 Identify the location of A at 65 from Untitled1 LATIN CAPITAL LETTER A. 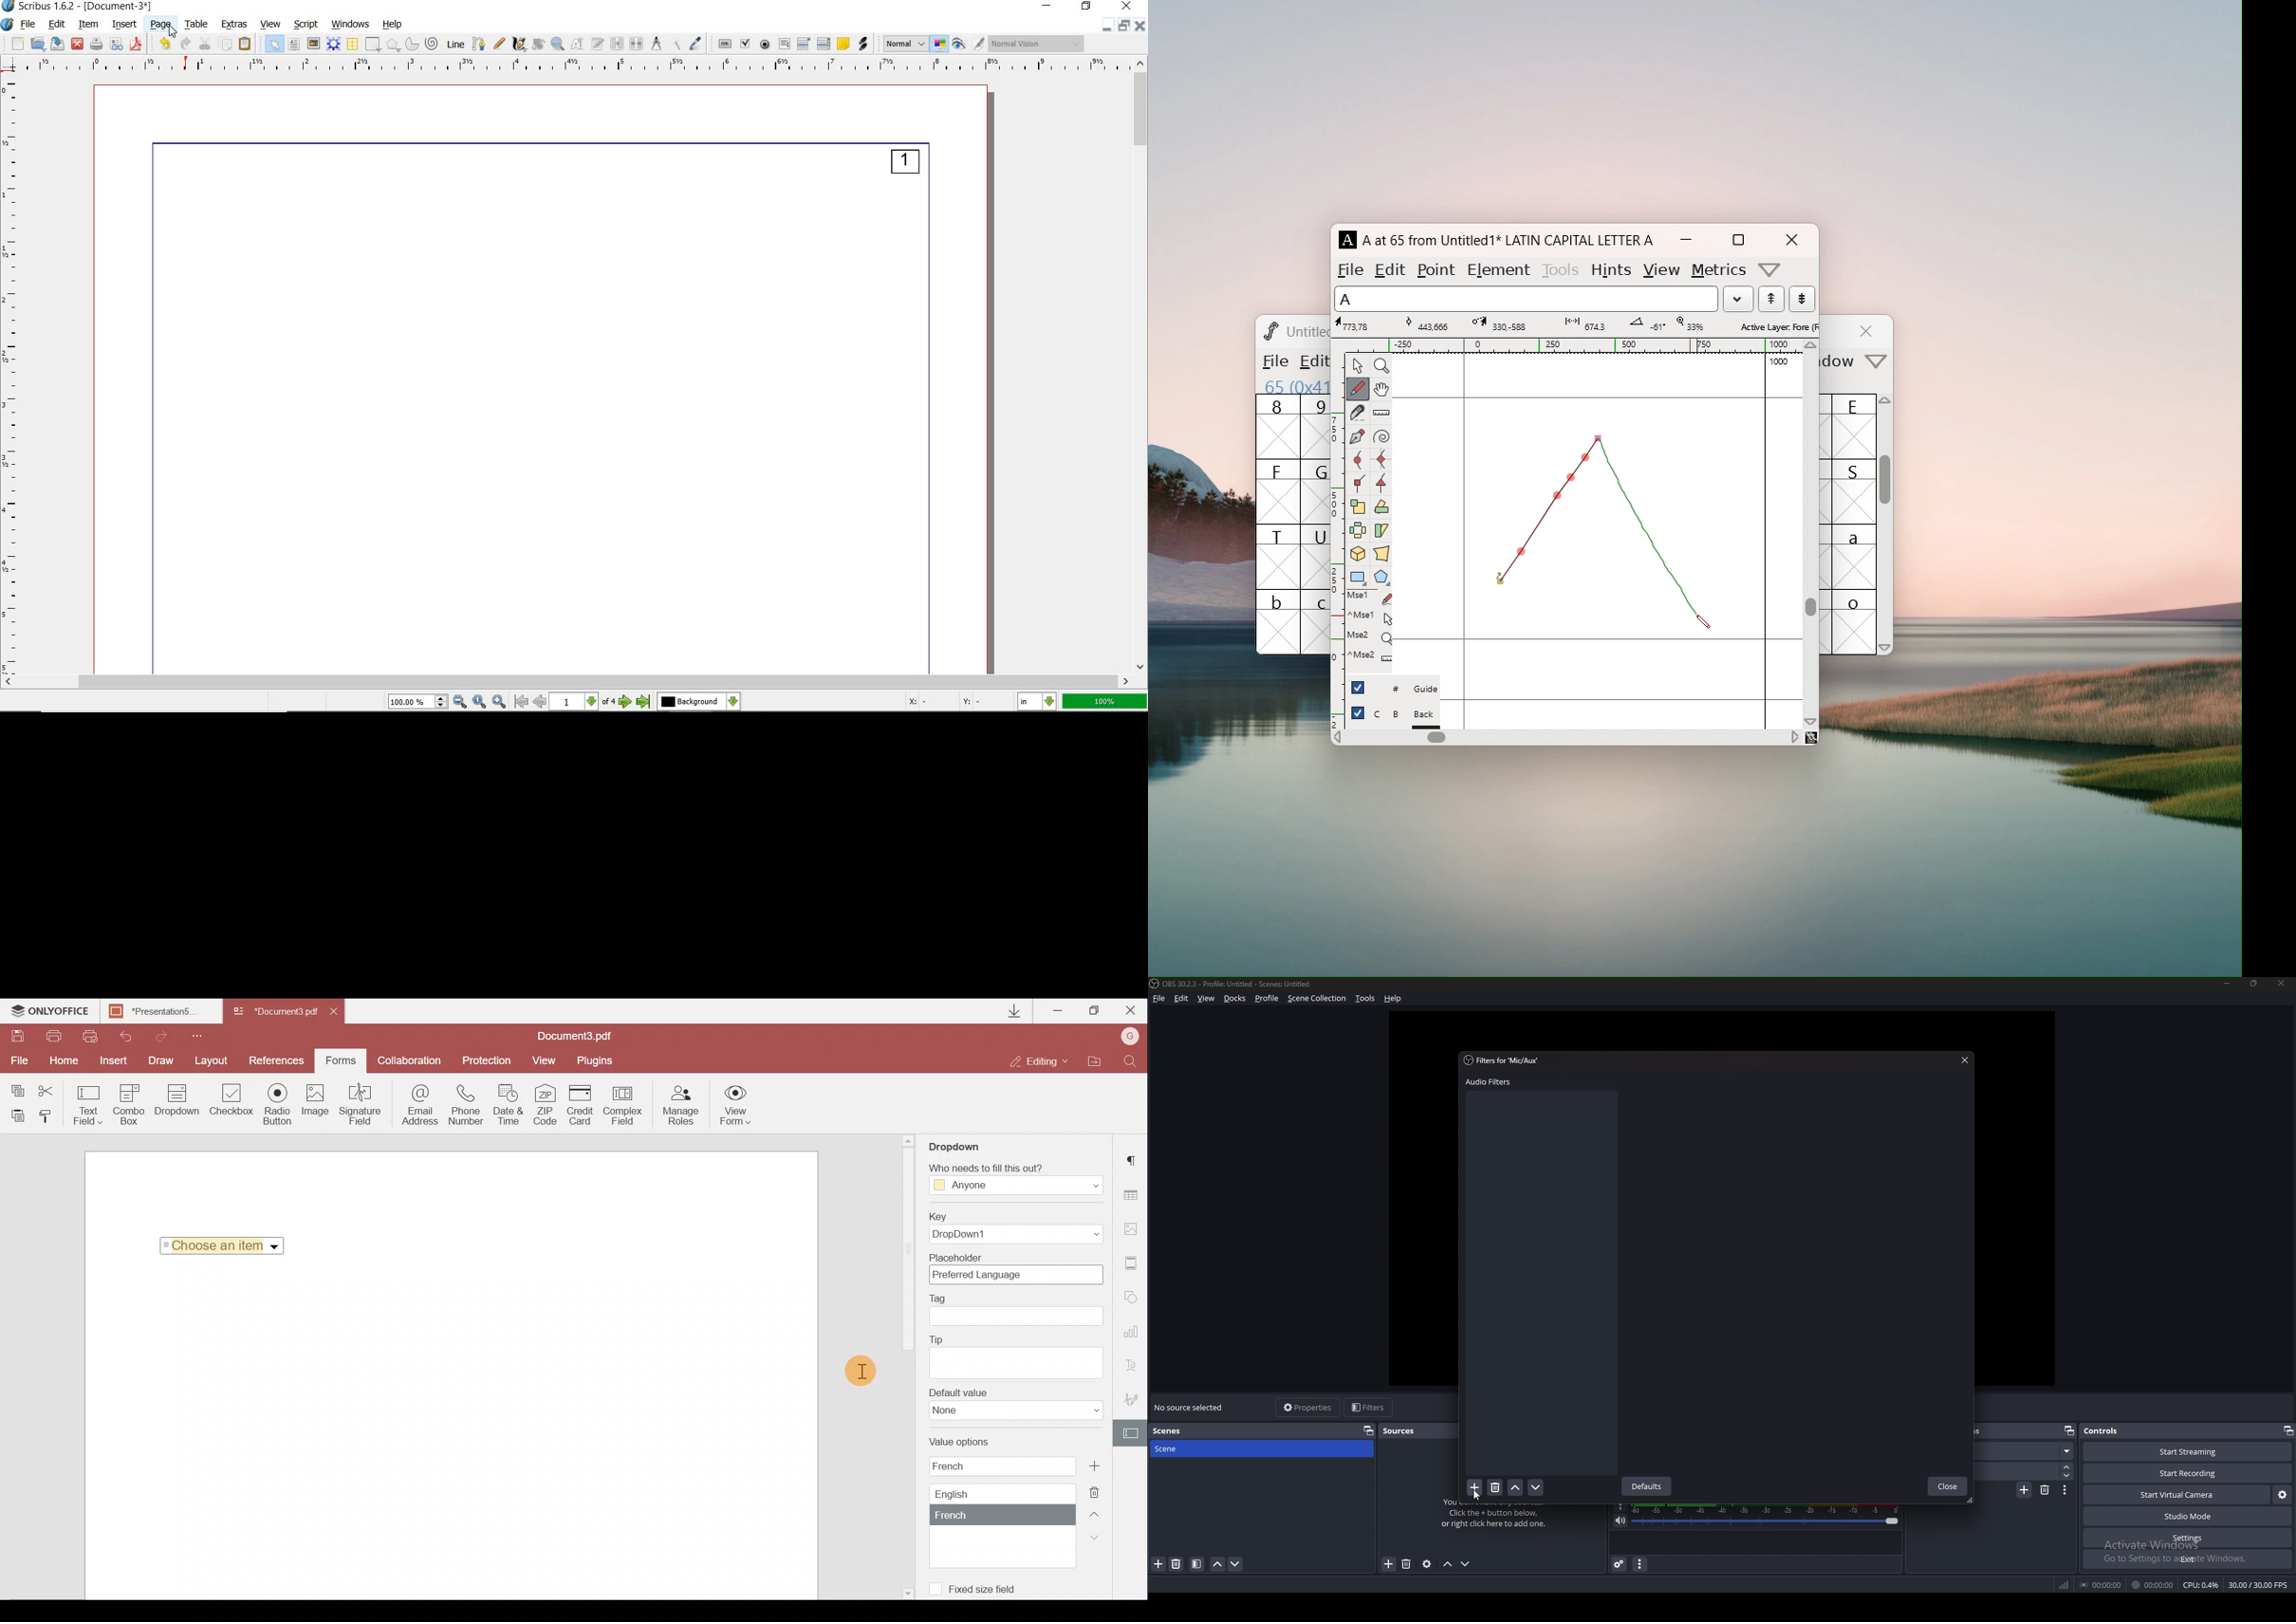
(1505, 240).